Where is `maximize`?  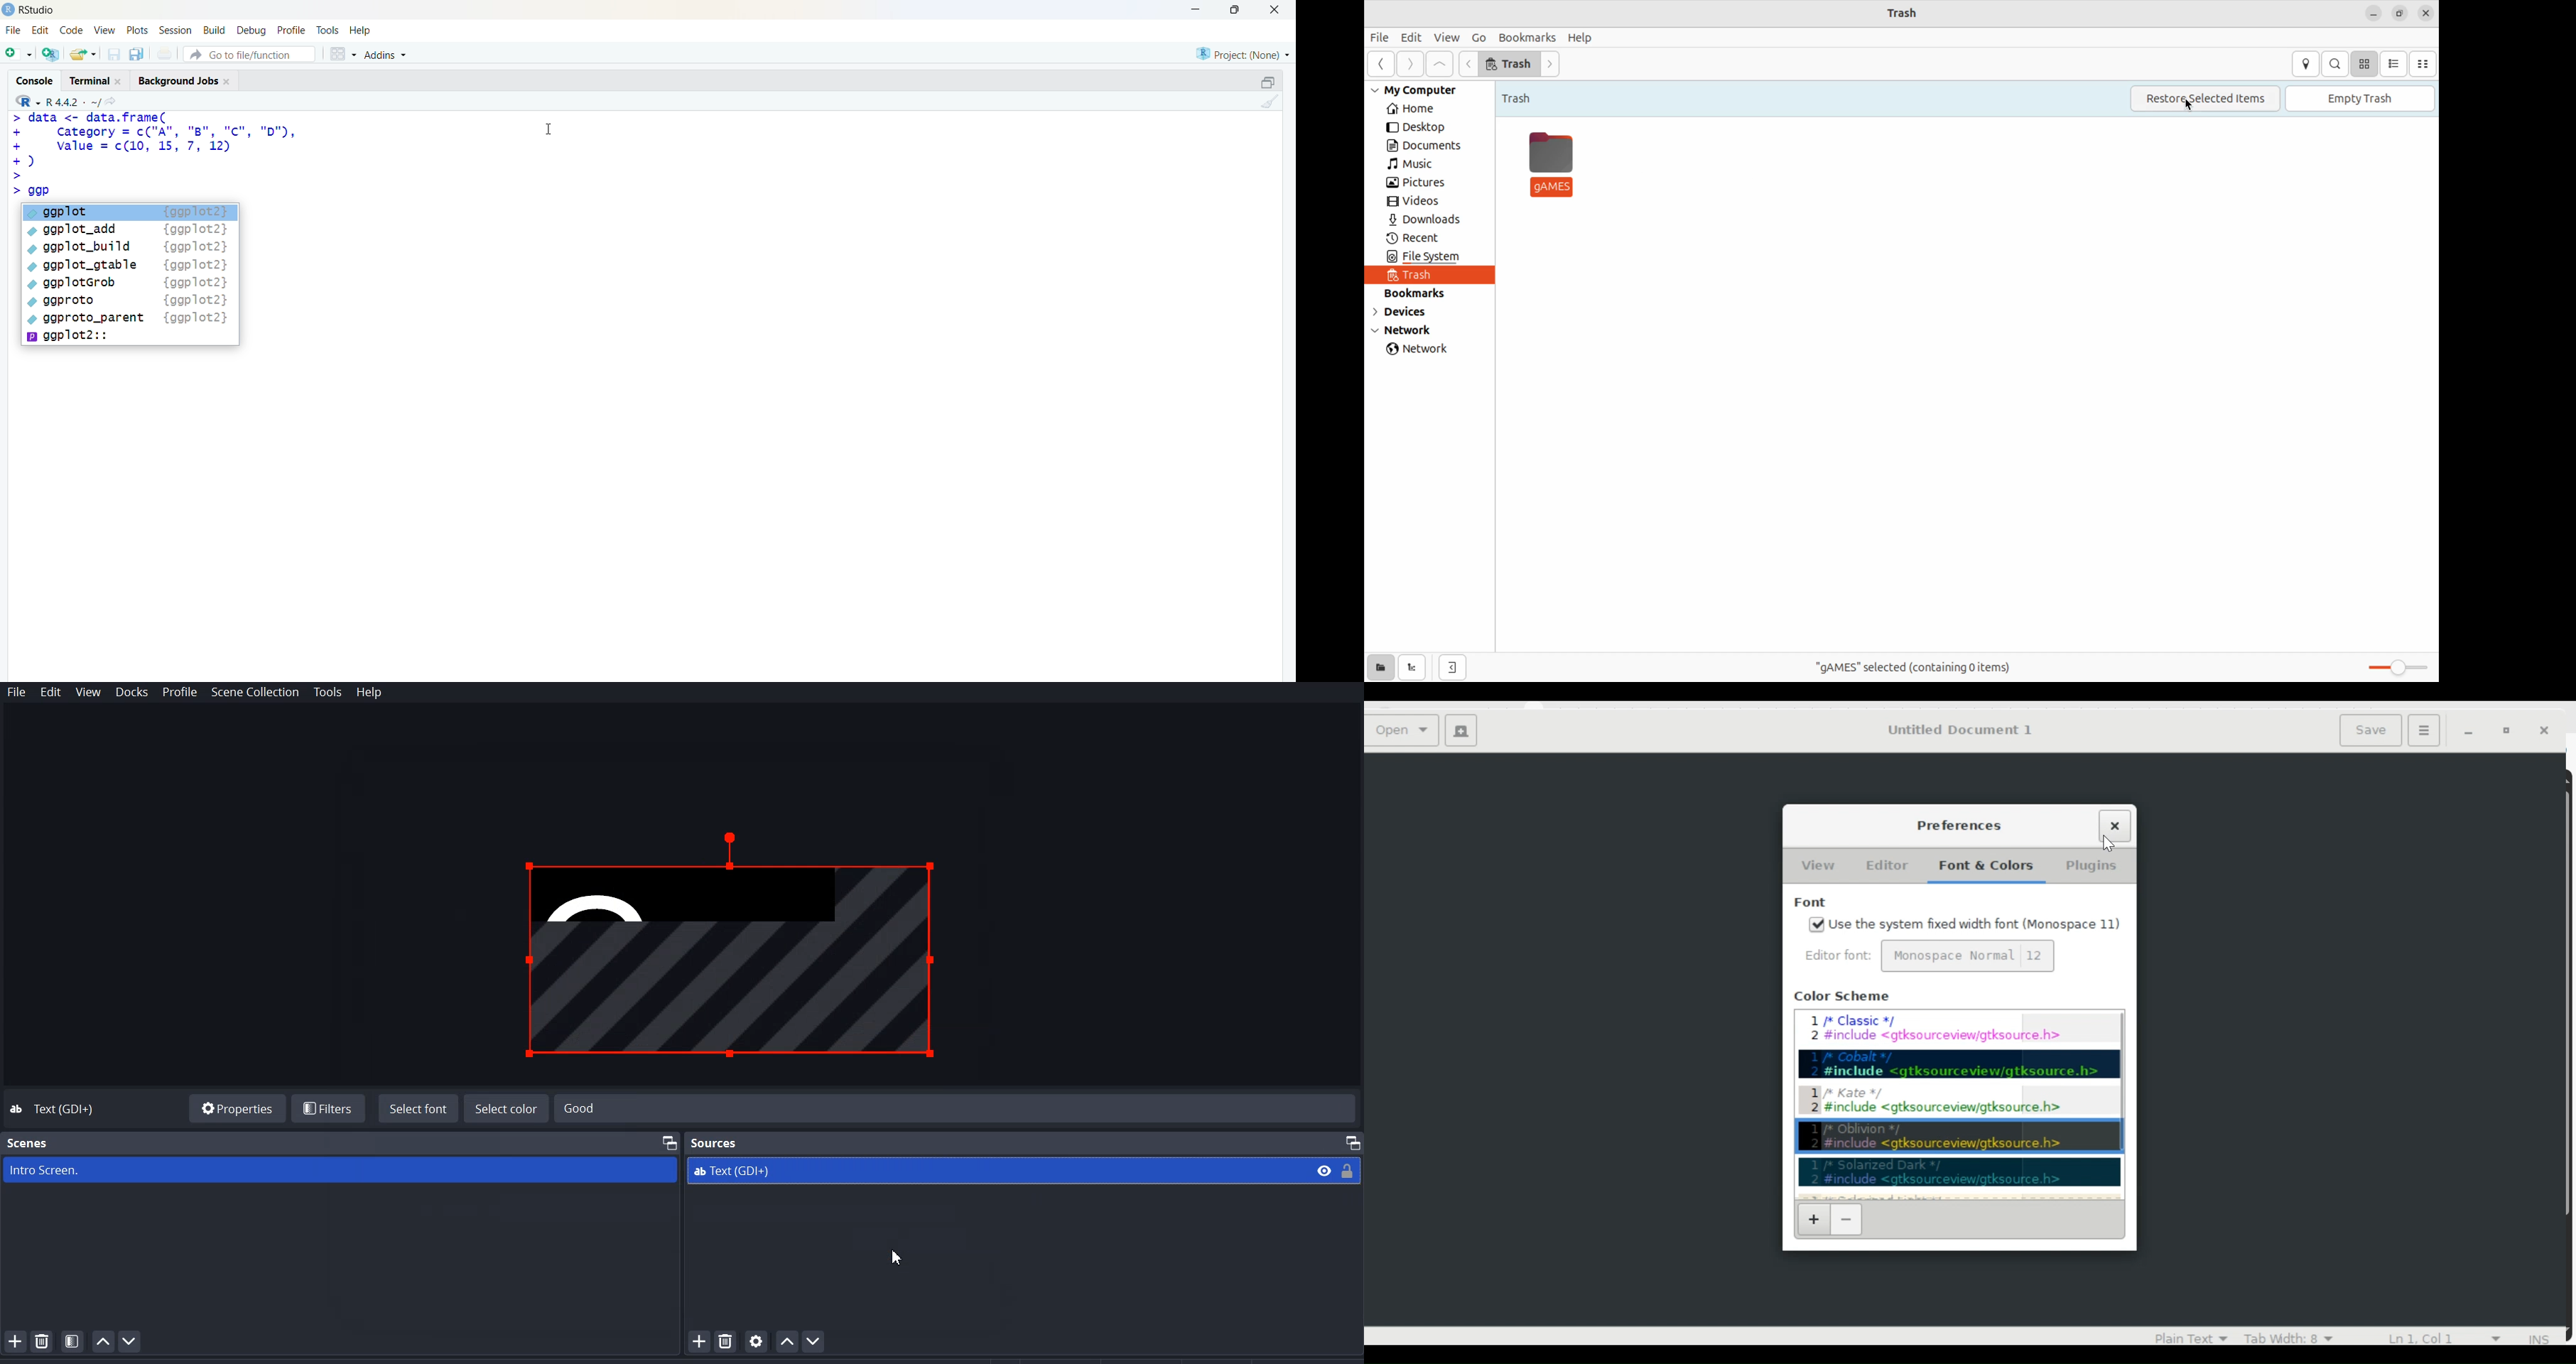 maximize is located at coordinates (1268, 82).